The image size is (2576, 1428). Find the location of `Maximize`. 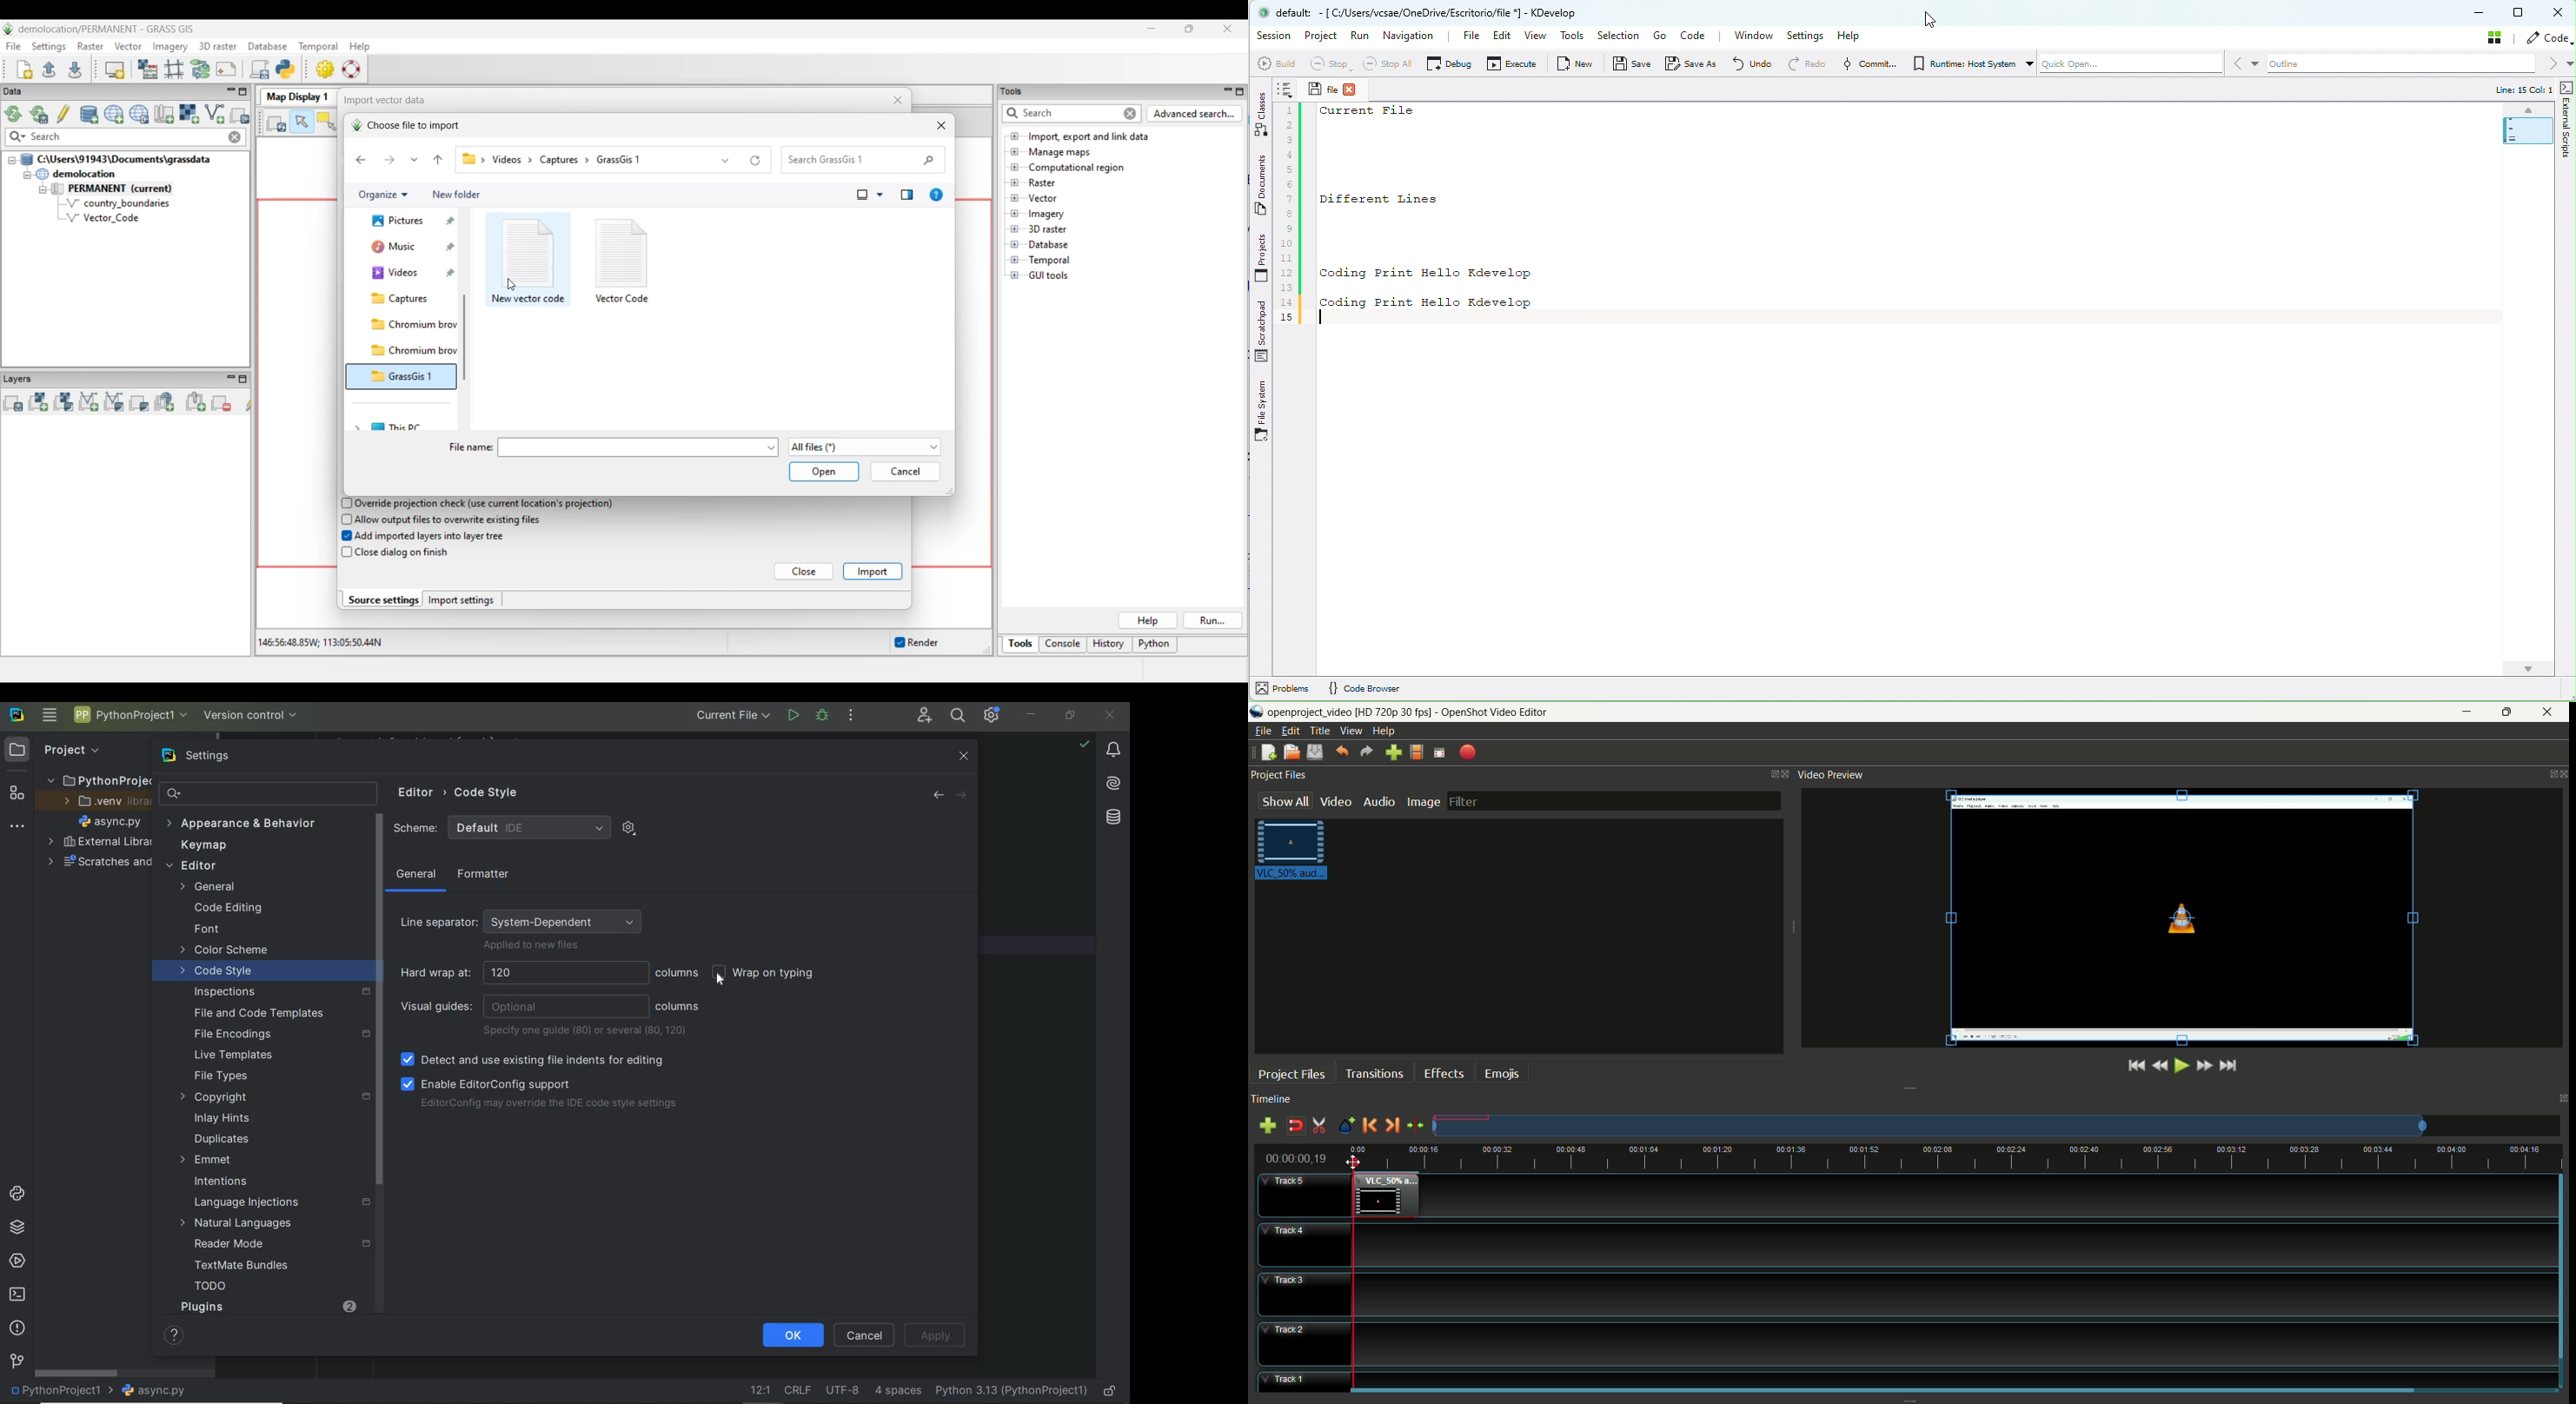

Maximize is located at coordinates (2520, 12).